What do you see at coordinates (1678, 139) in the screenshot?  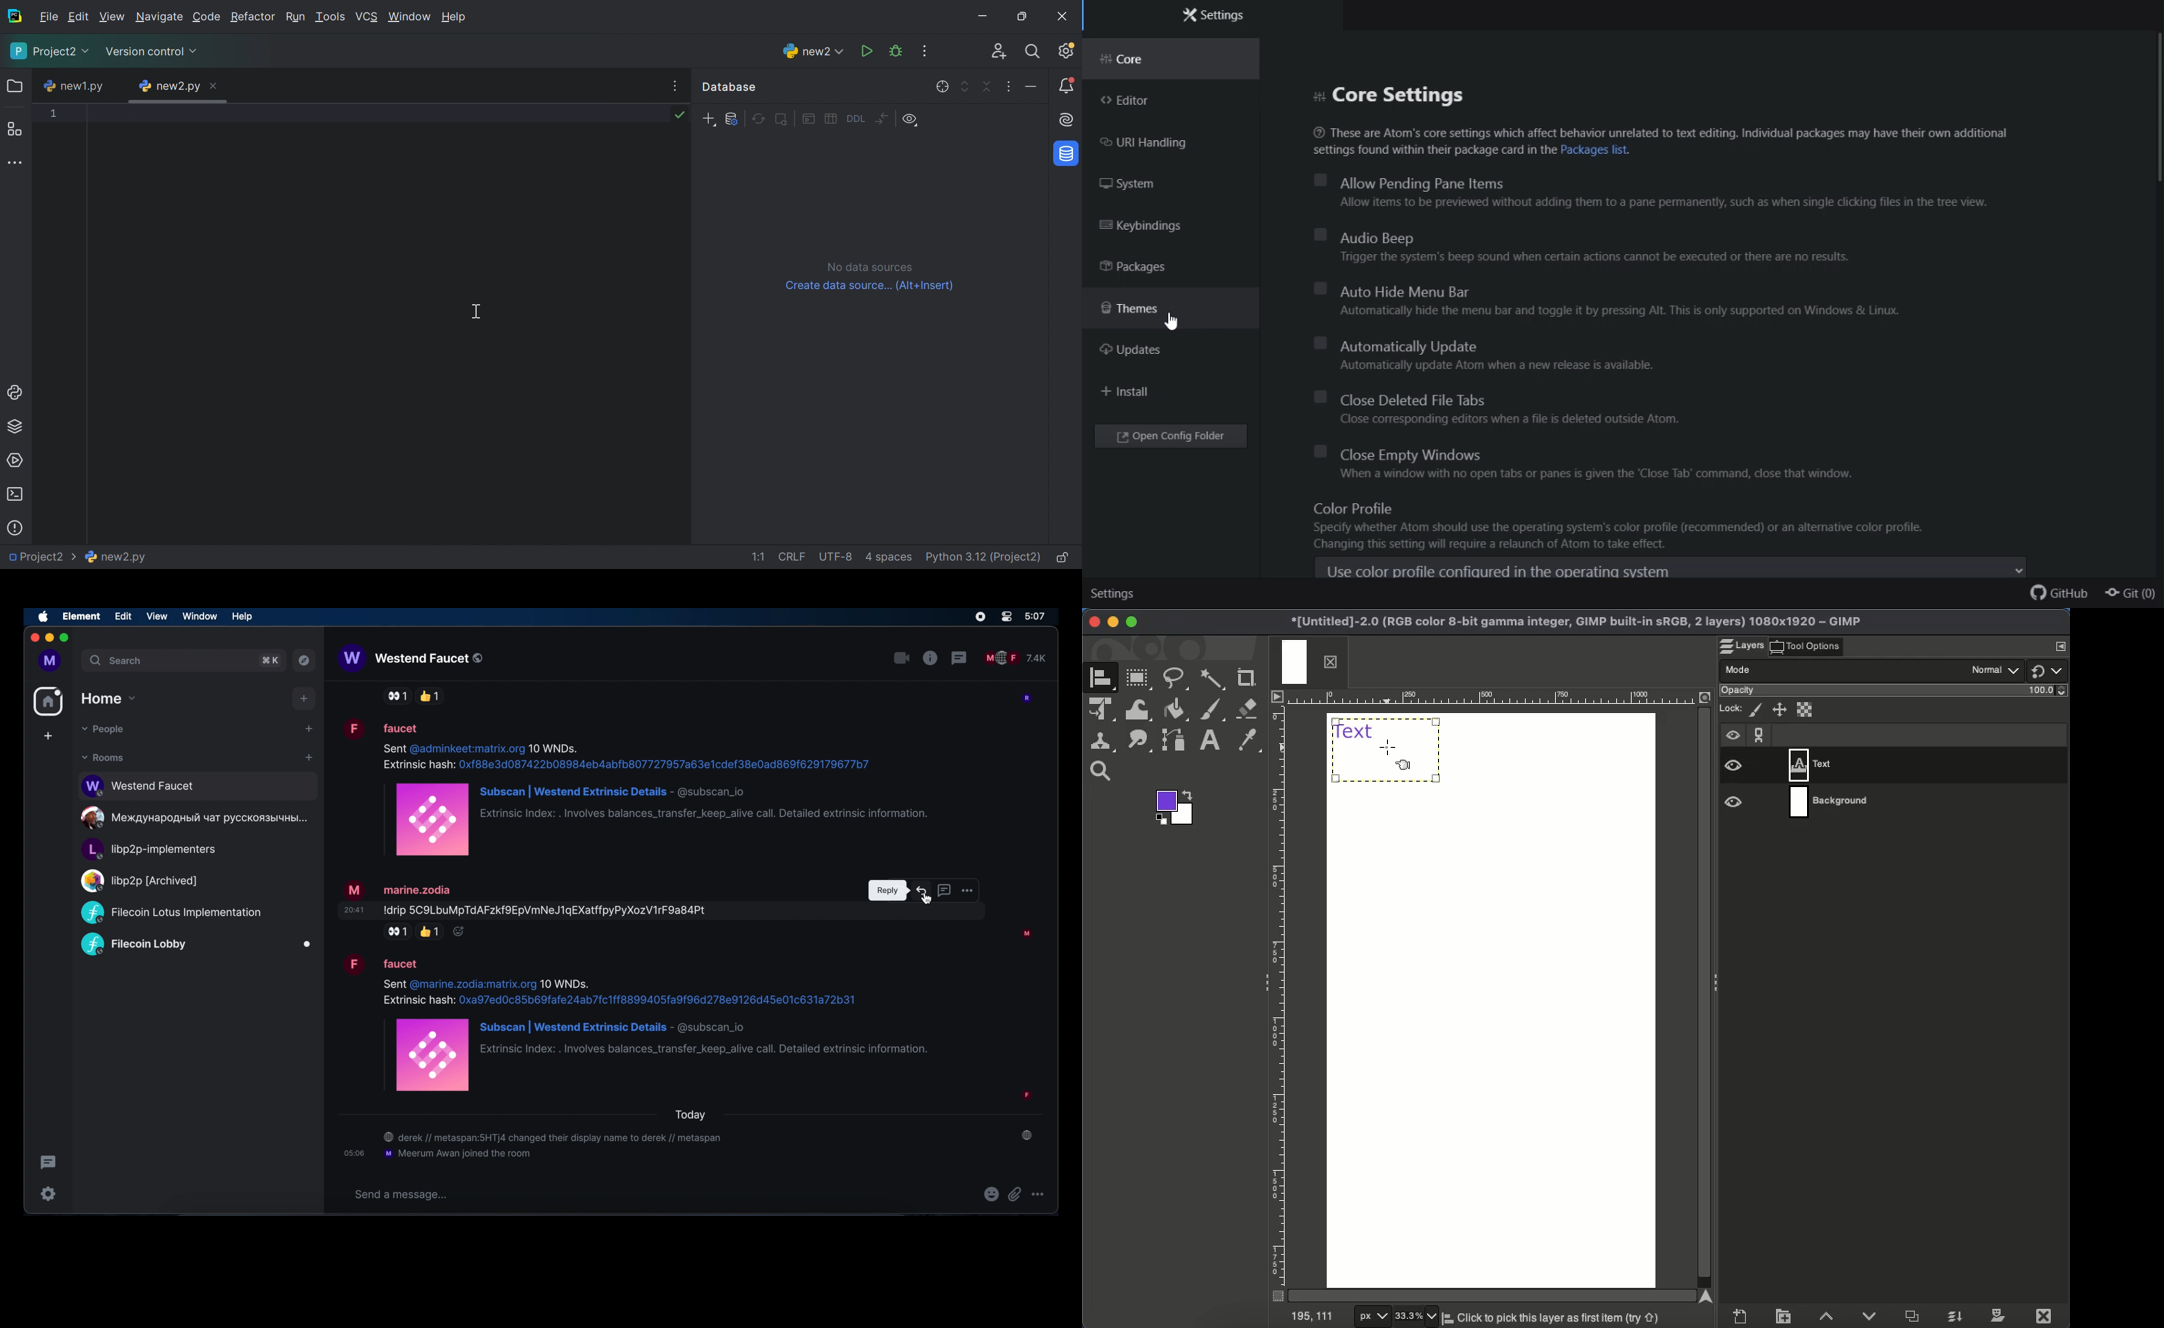 I see `These are Atom's core settings which affect behavior unrelated to text editing, Individual packages may have their own additional settings found within ther package card in the Packages Ist` at bounding box center [1678, 139].